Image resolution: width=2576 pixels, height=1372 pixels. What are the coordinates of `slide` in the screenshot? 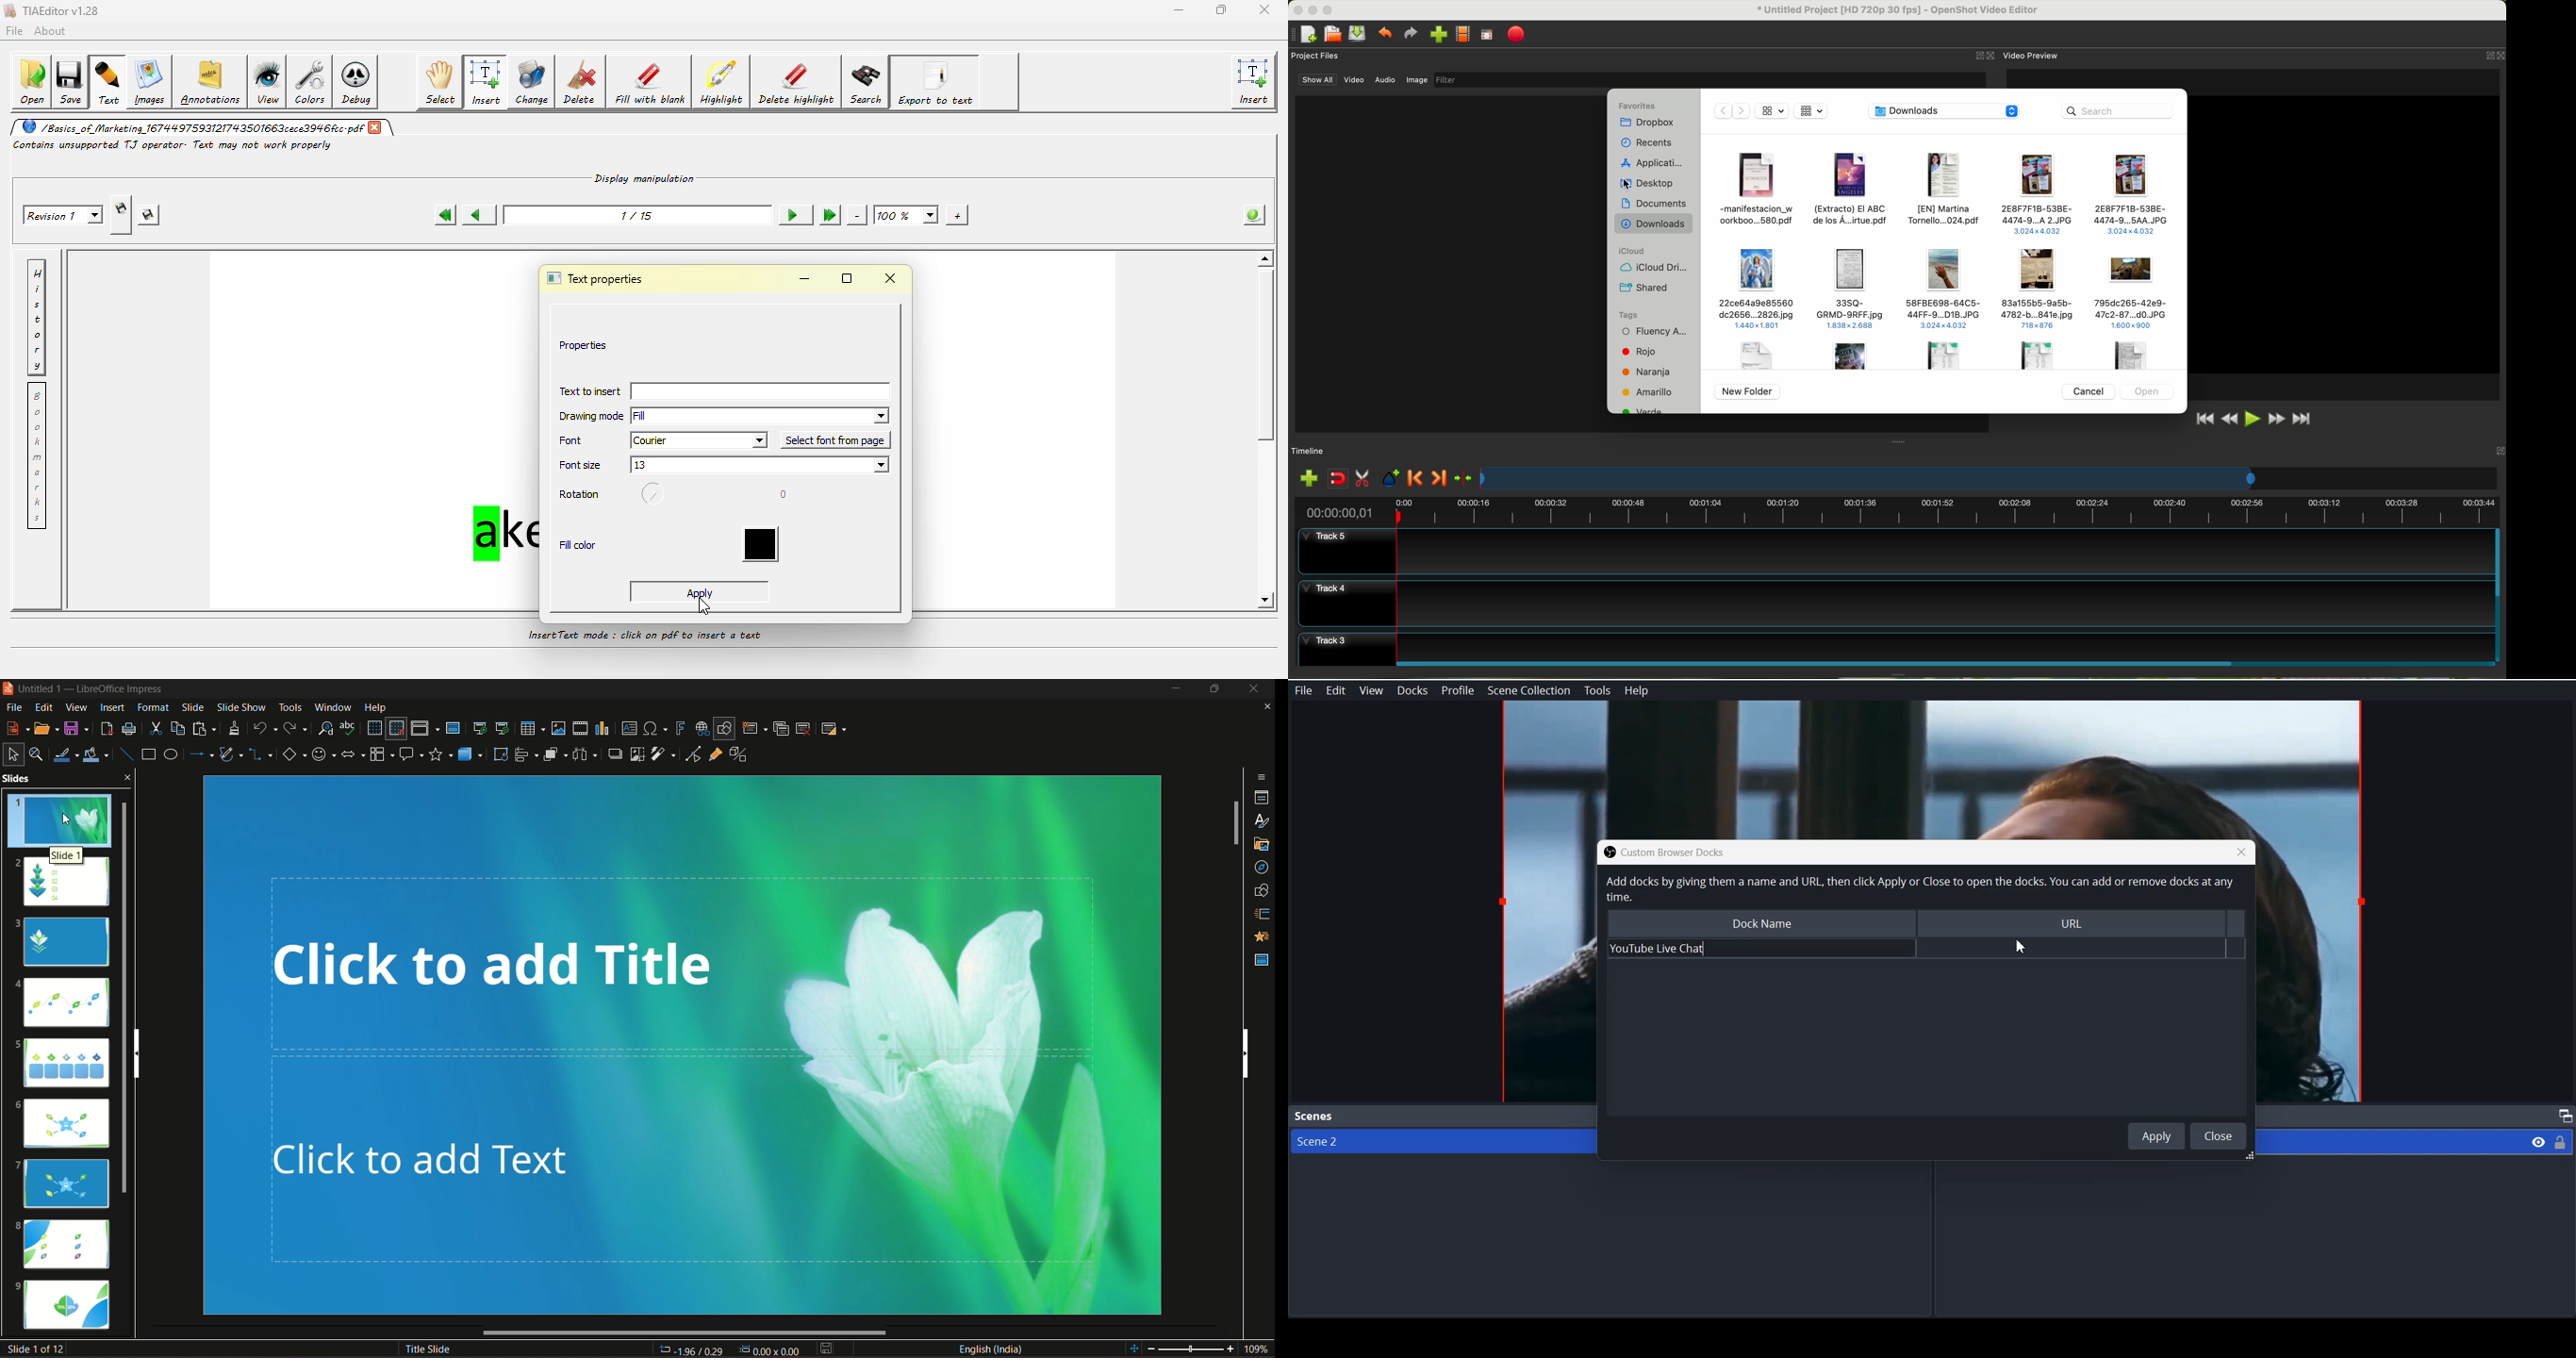 It's located at (193, 707).